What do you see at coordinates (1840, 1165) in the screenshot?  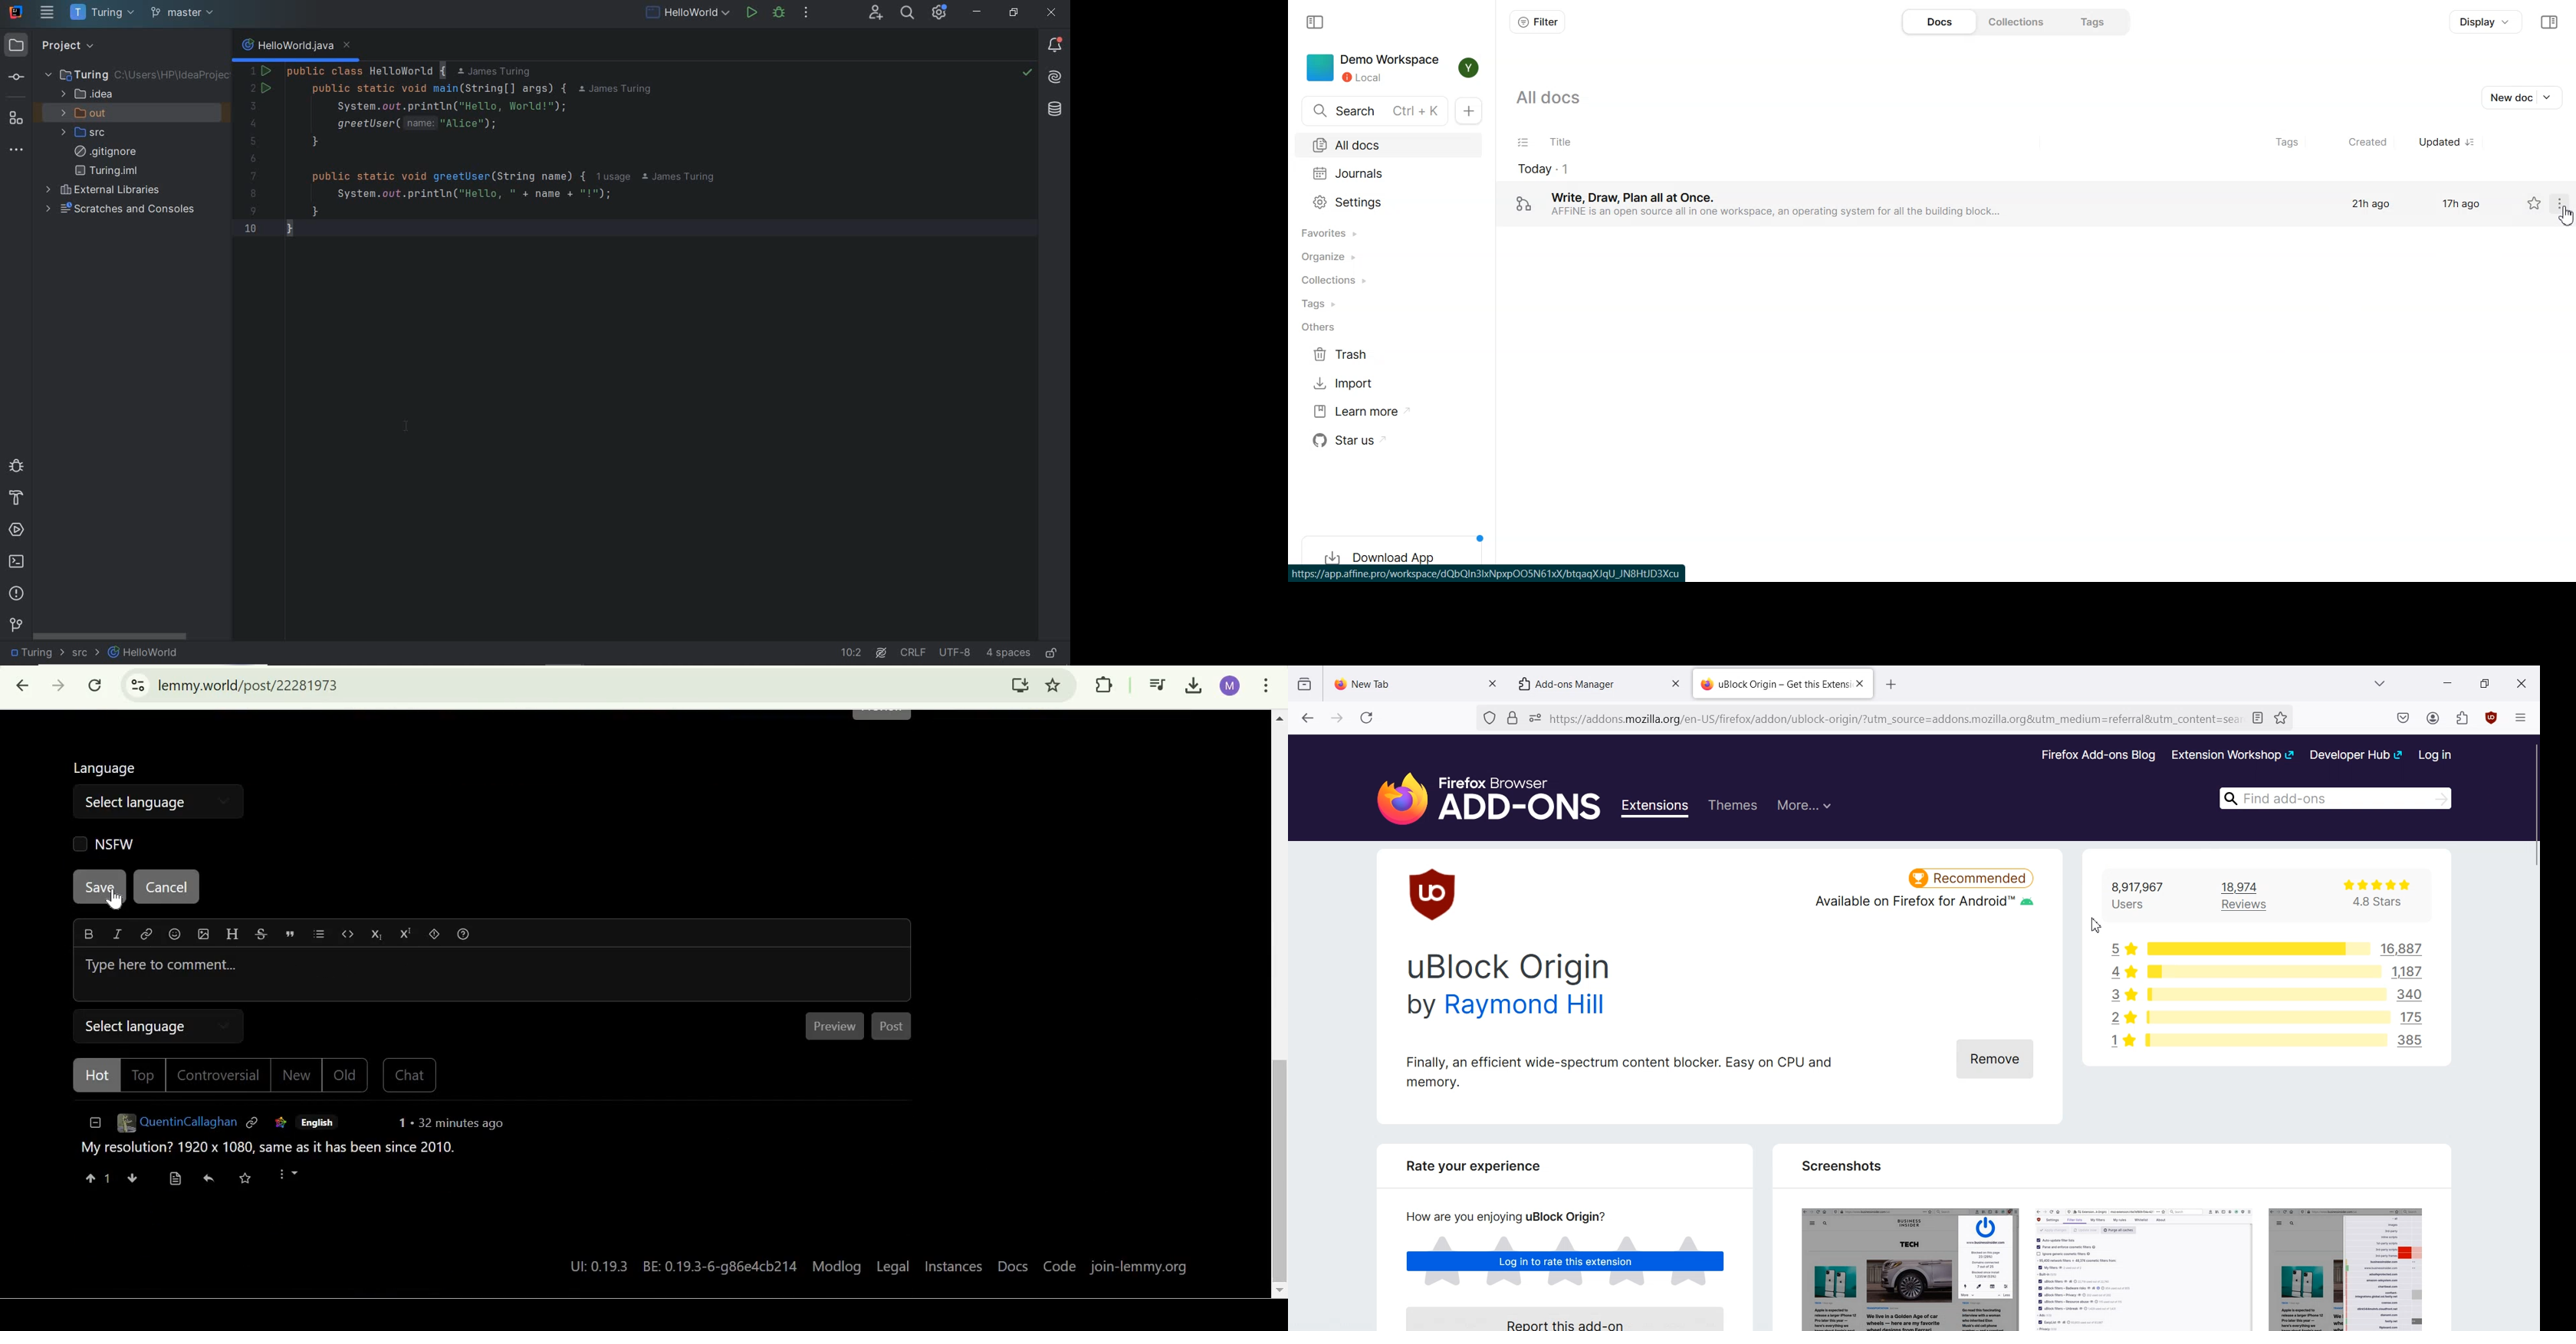 I see `Screenshots` at bounding box center [1840, 1165].